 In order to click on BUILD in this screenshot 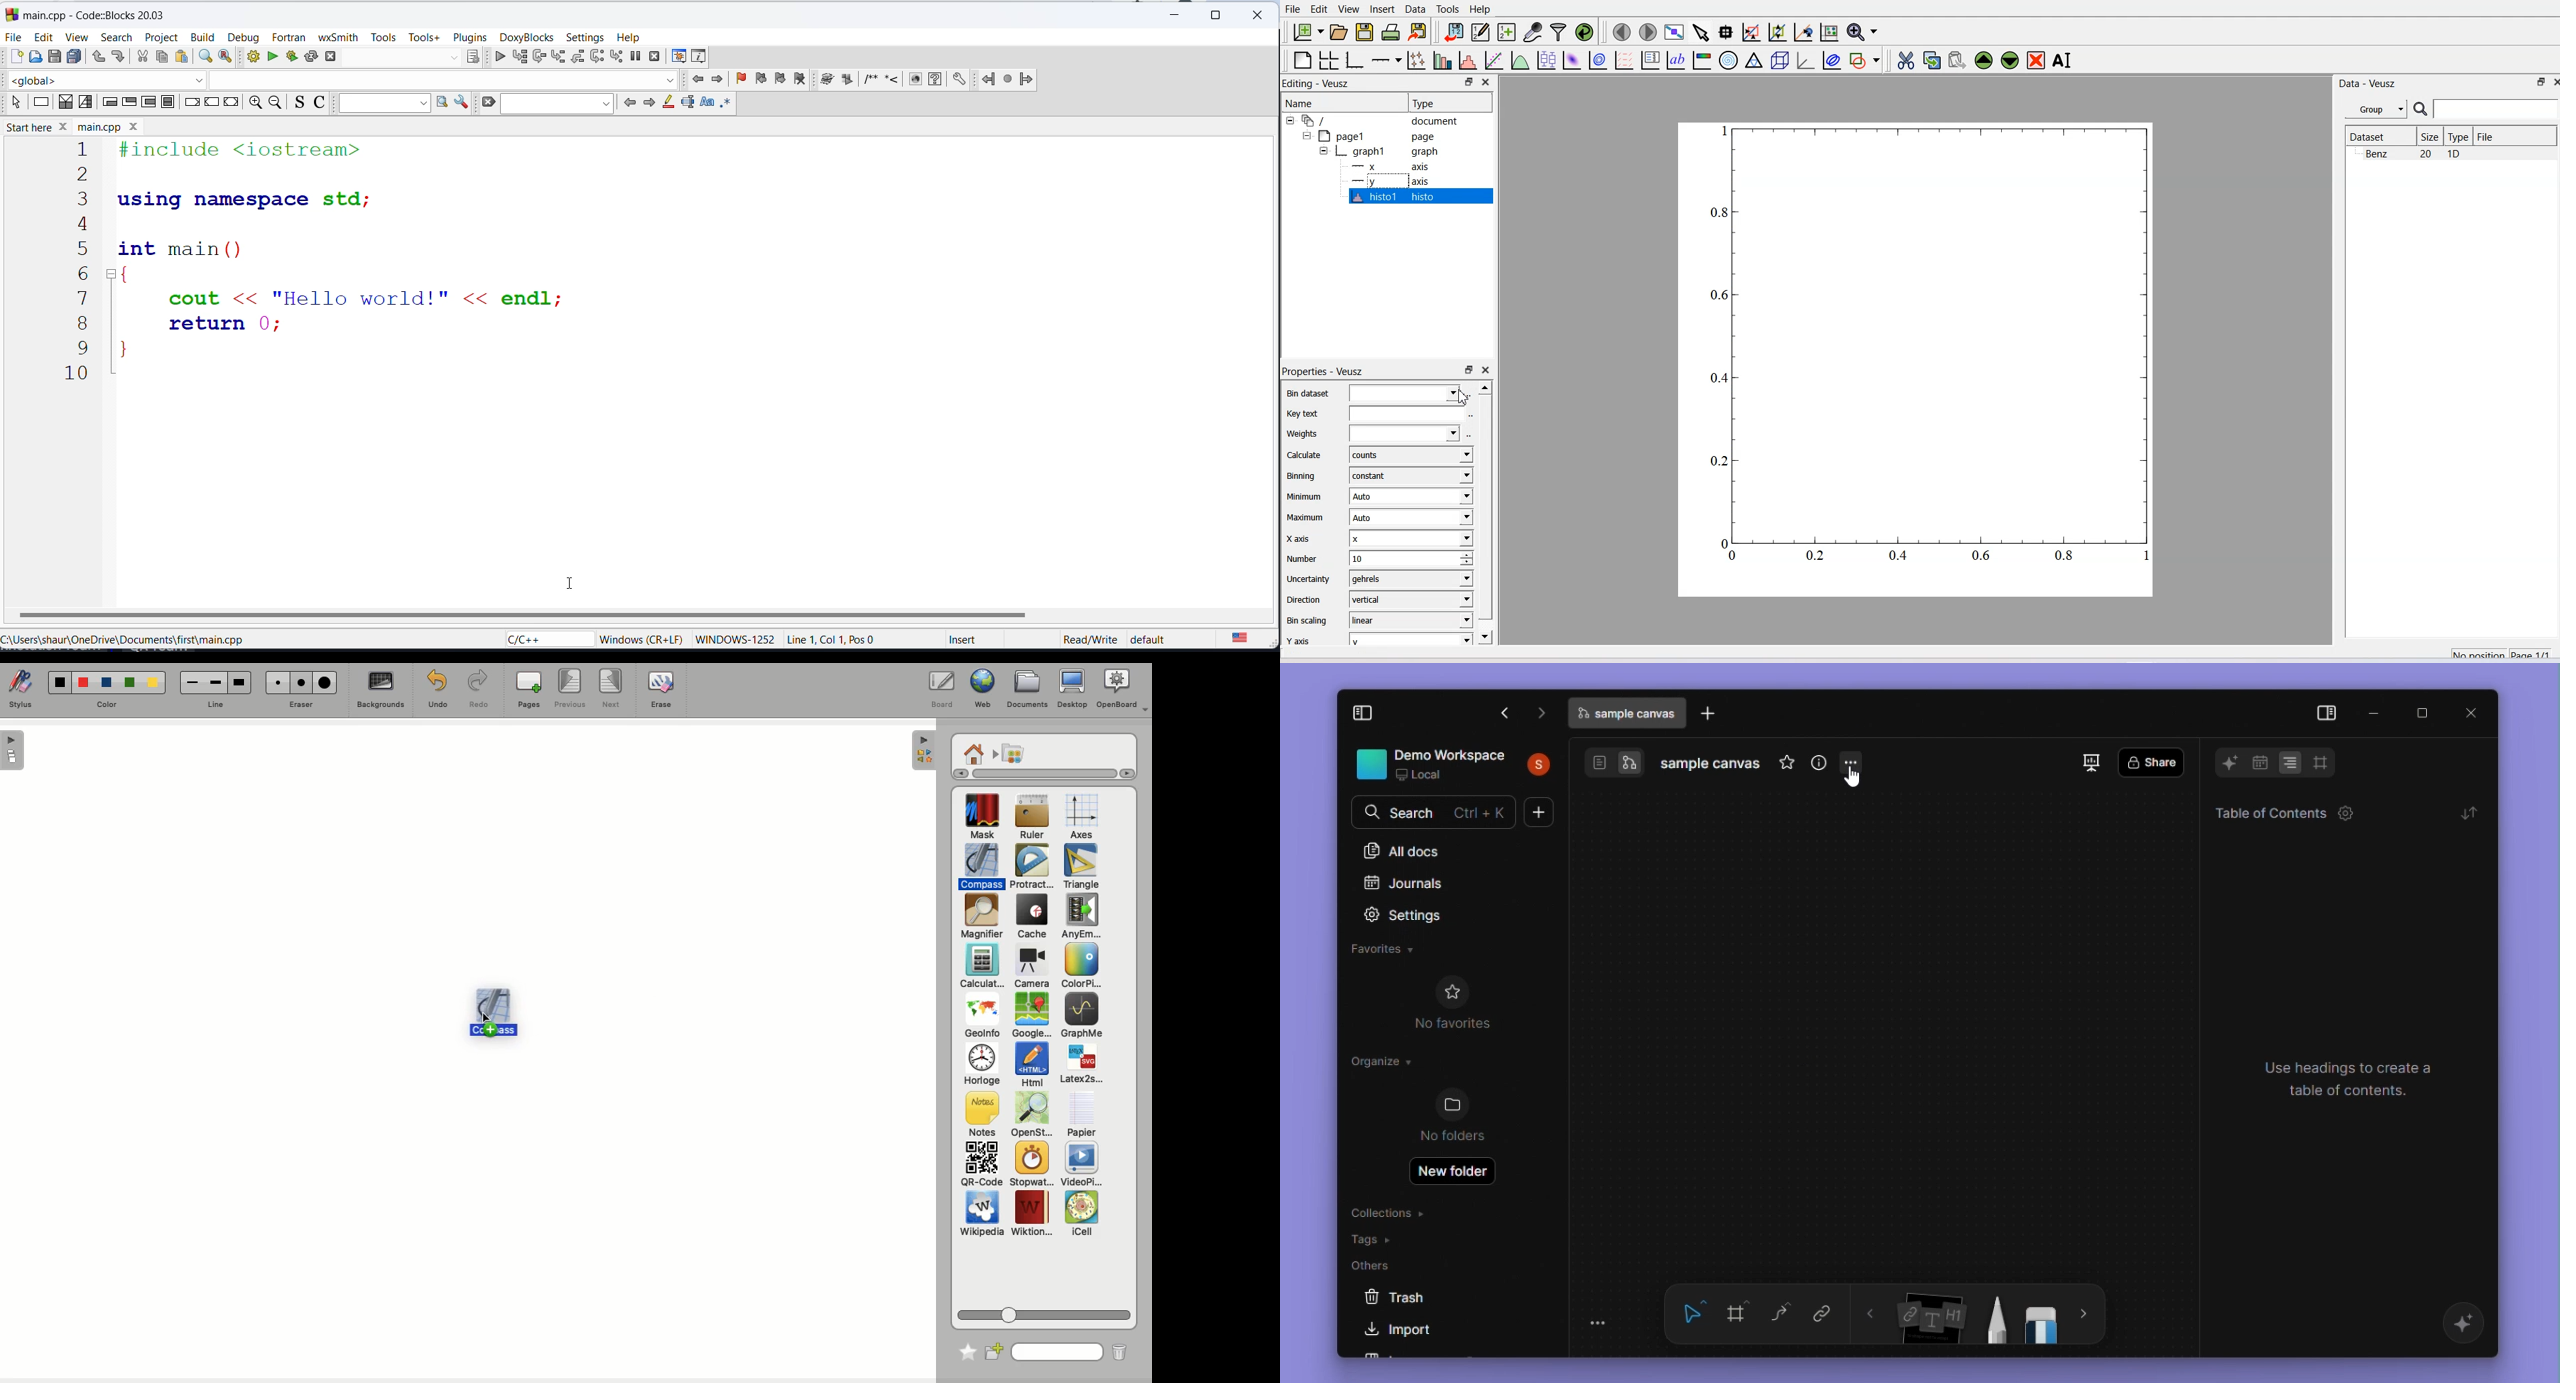, I will do `click(252, 58)`.